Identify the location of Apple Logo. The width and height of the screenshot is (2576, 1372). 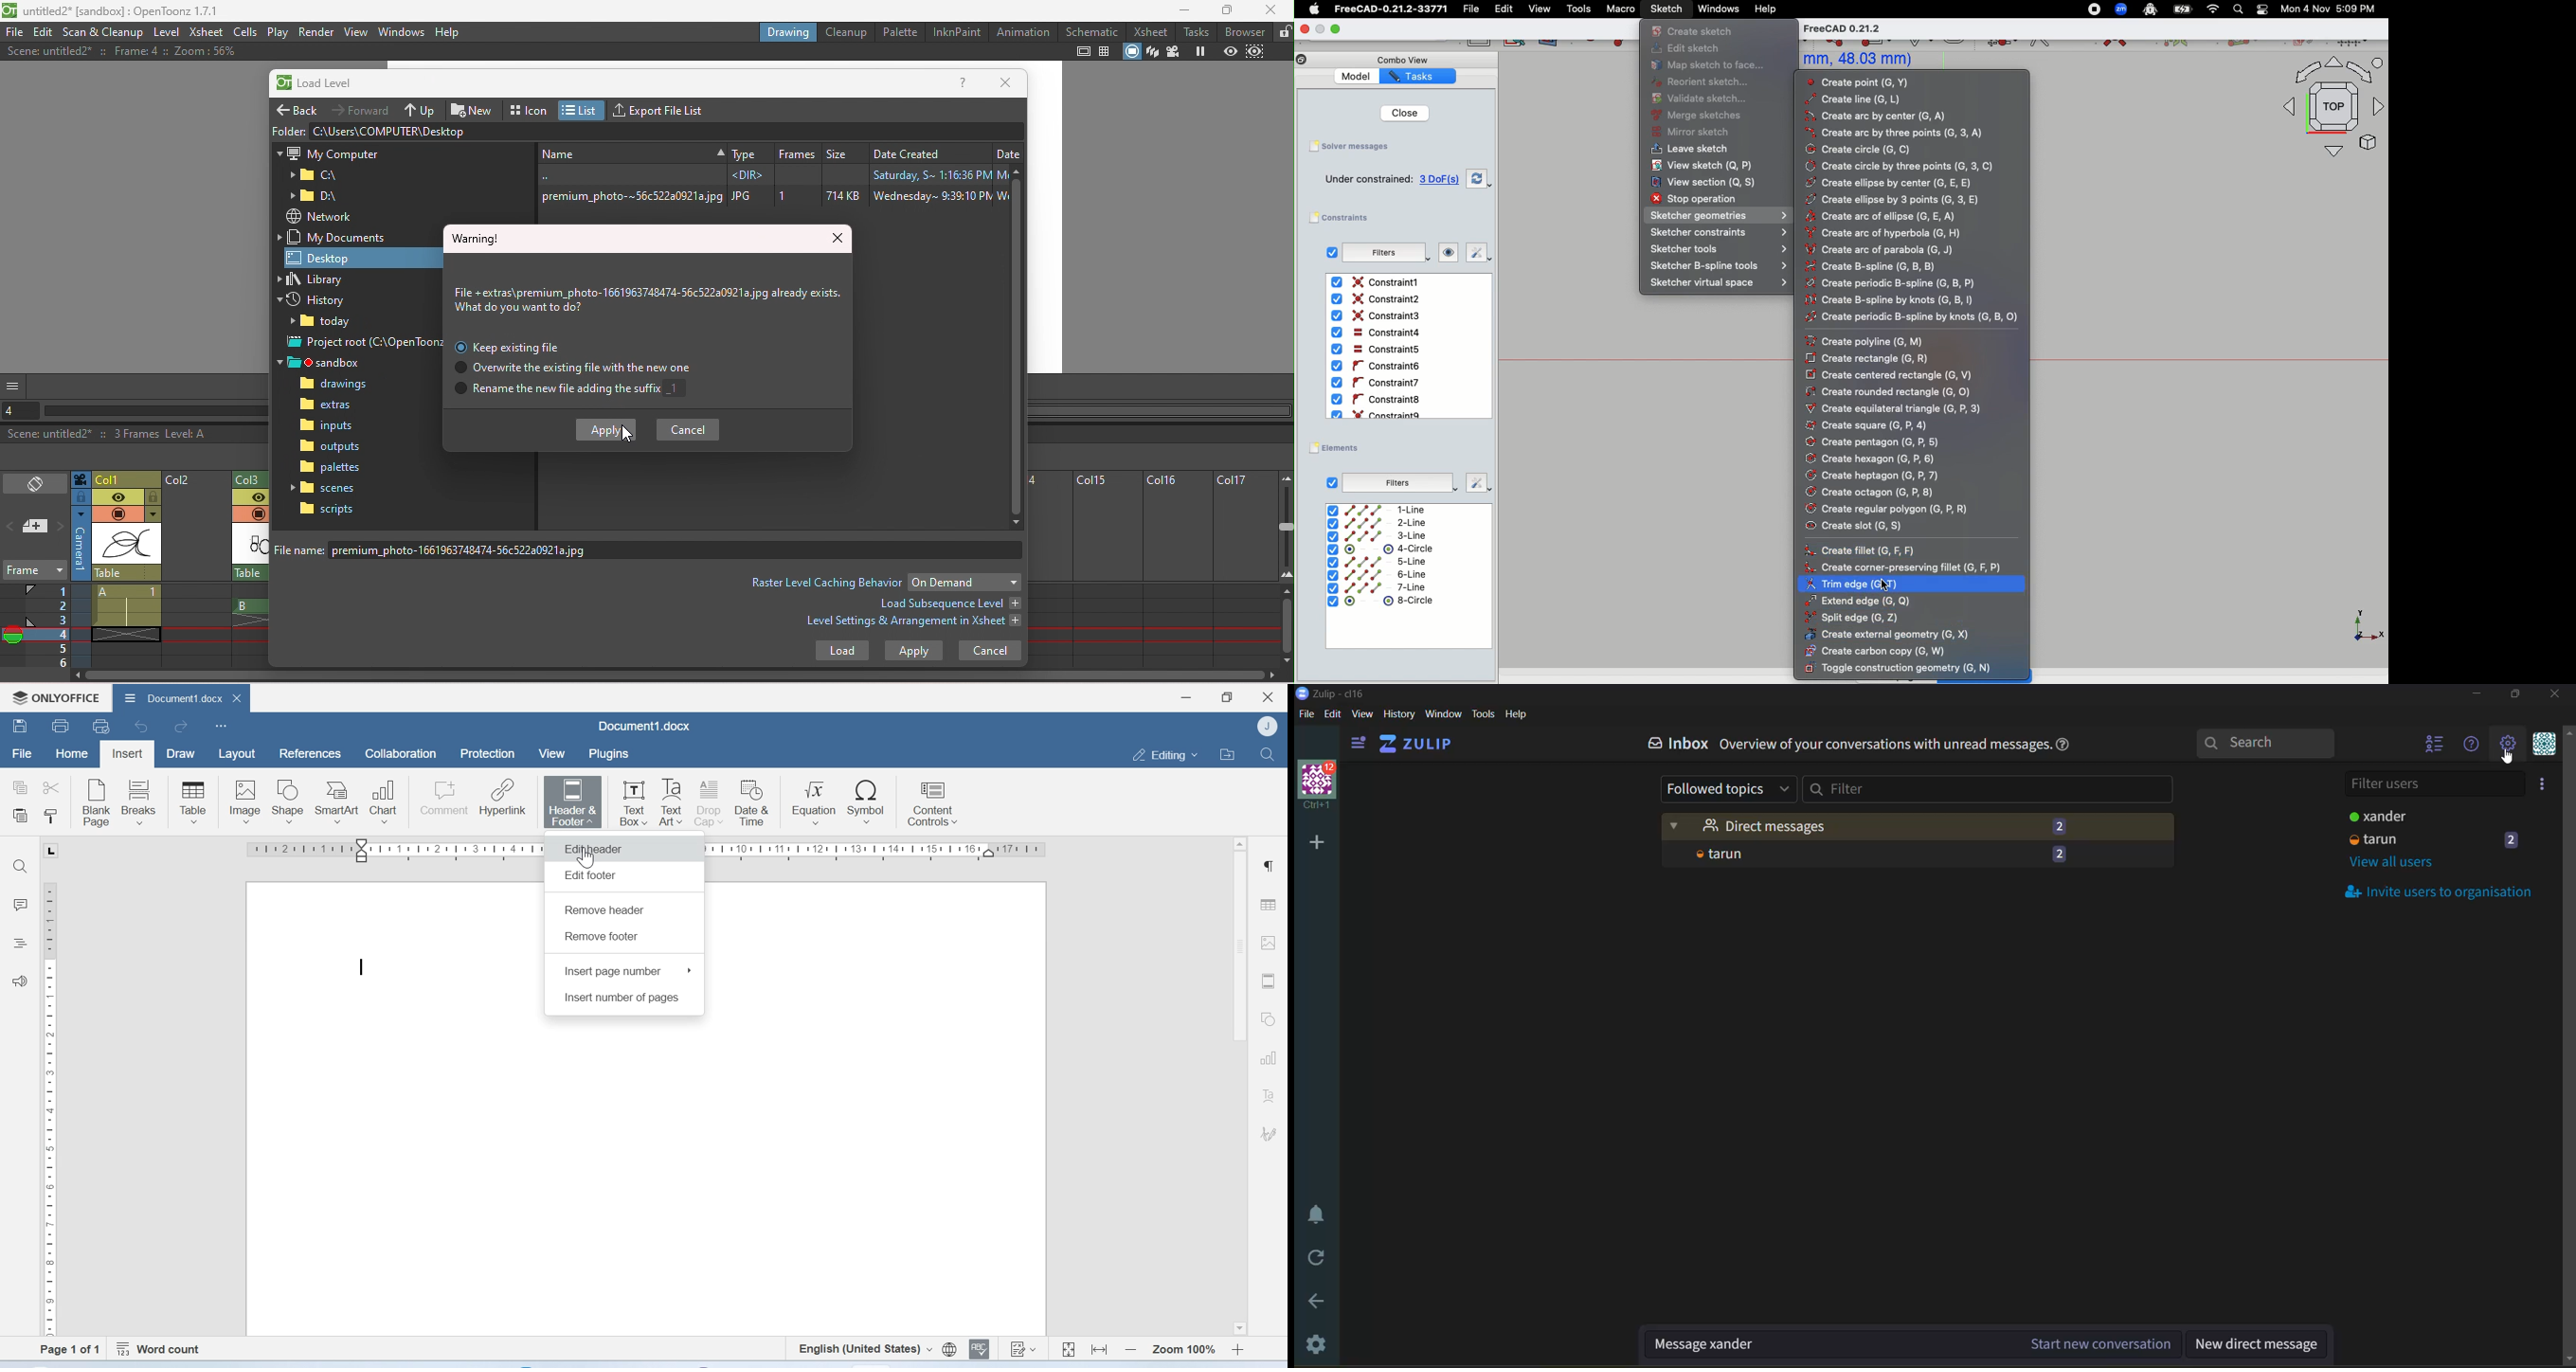
(1312, 9).